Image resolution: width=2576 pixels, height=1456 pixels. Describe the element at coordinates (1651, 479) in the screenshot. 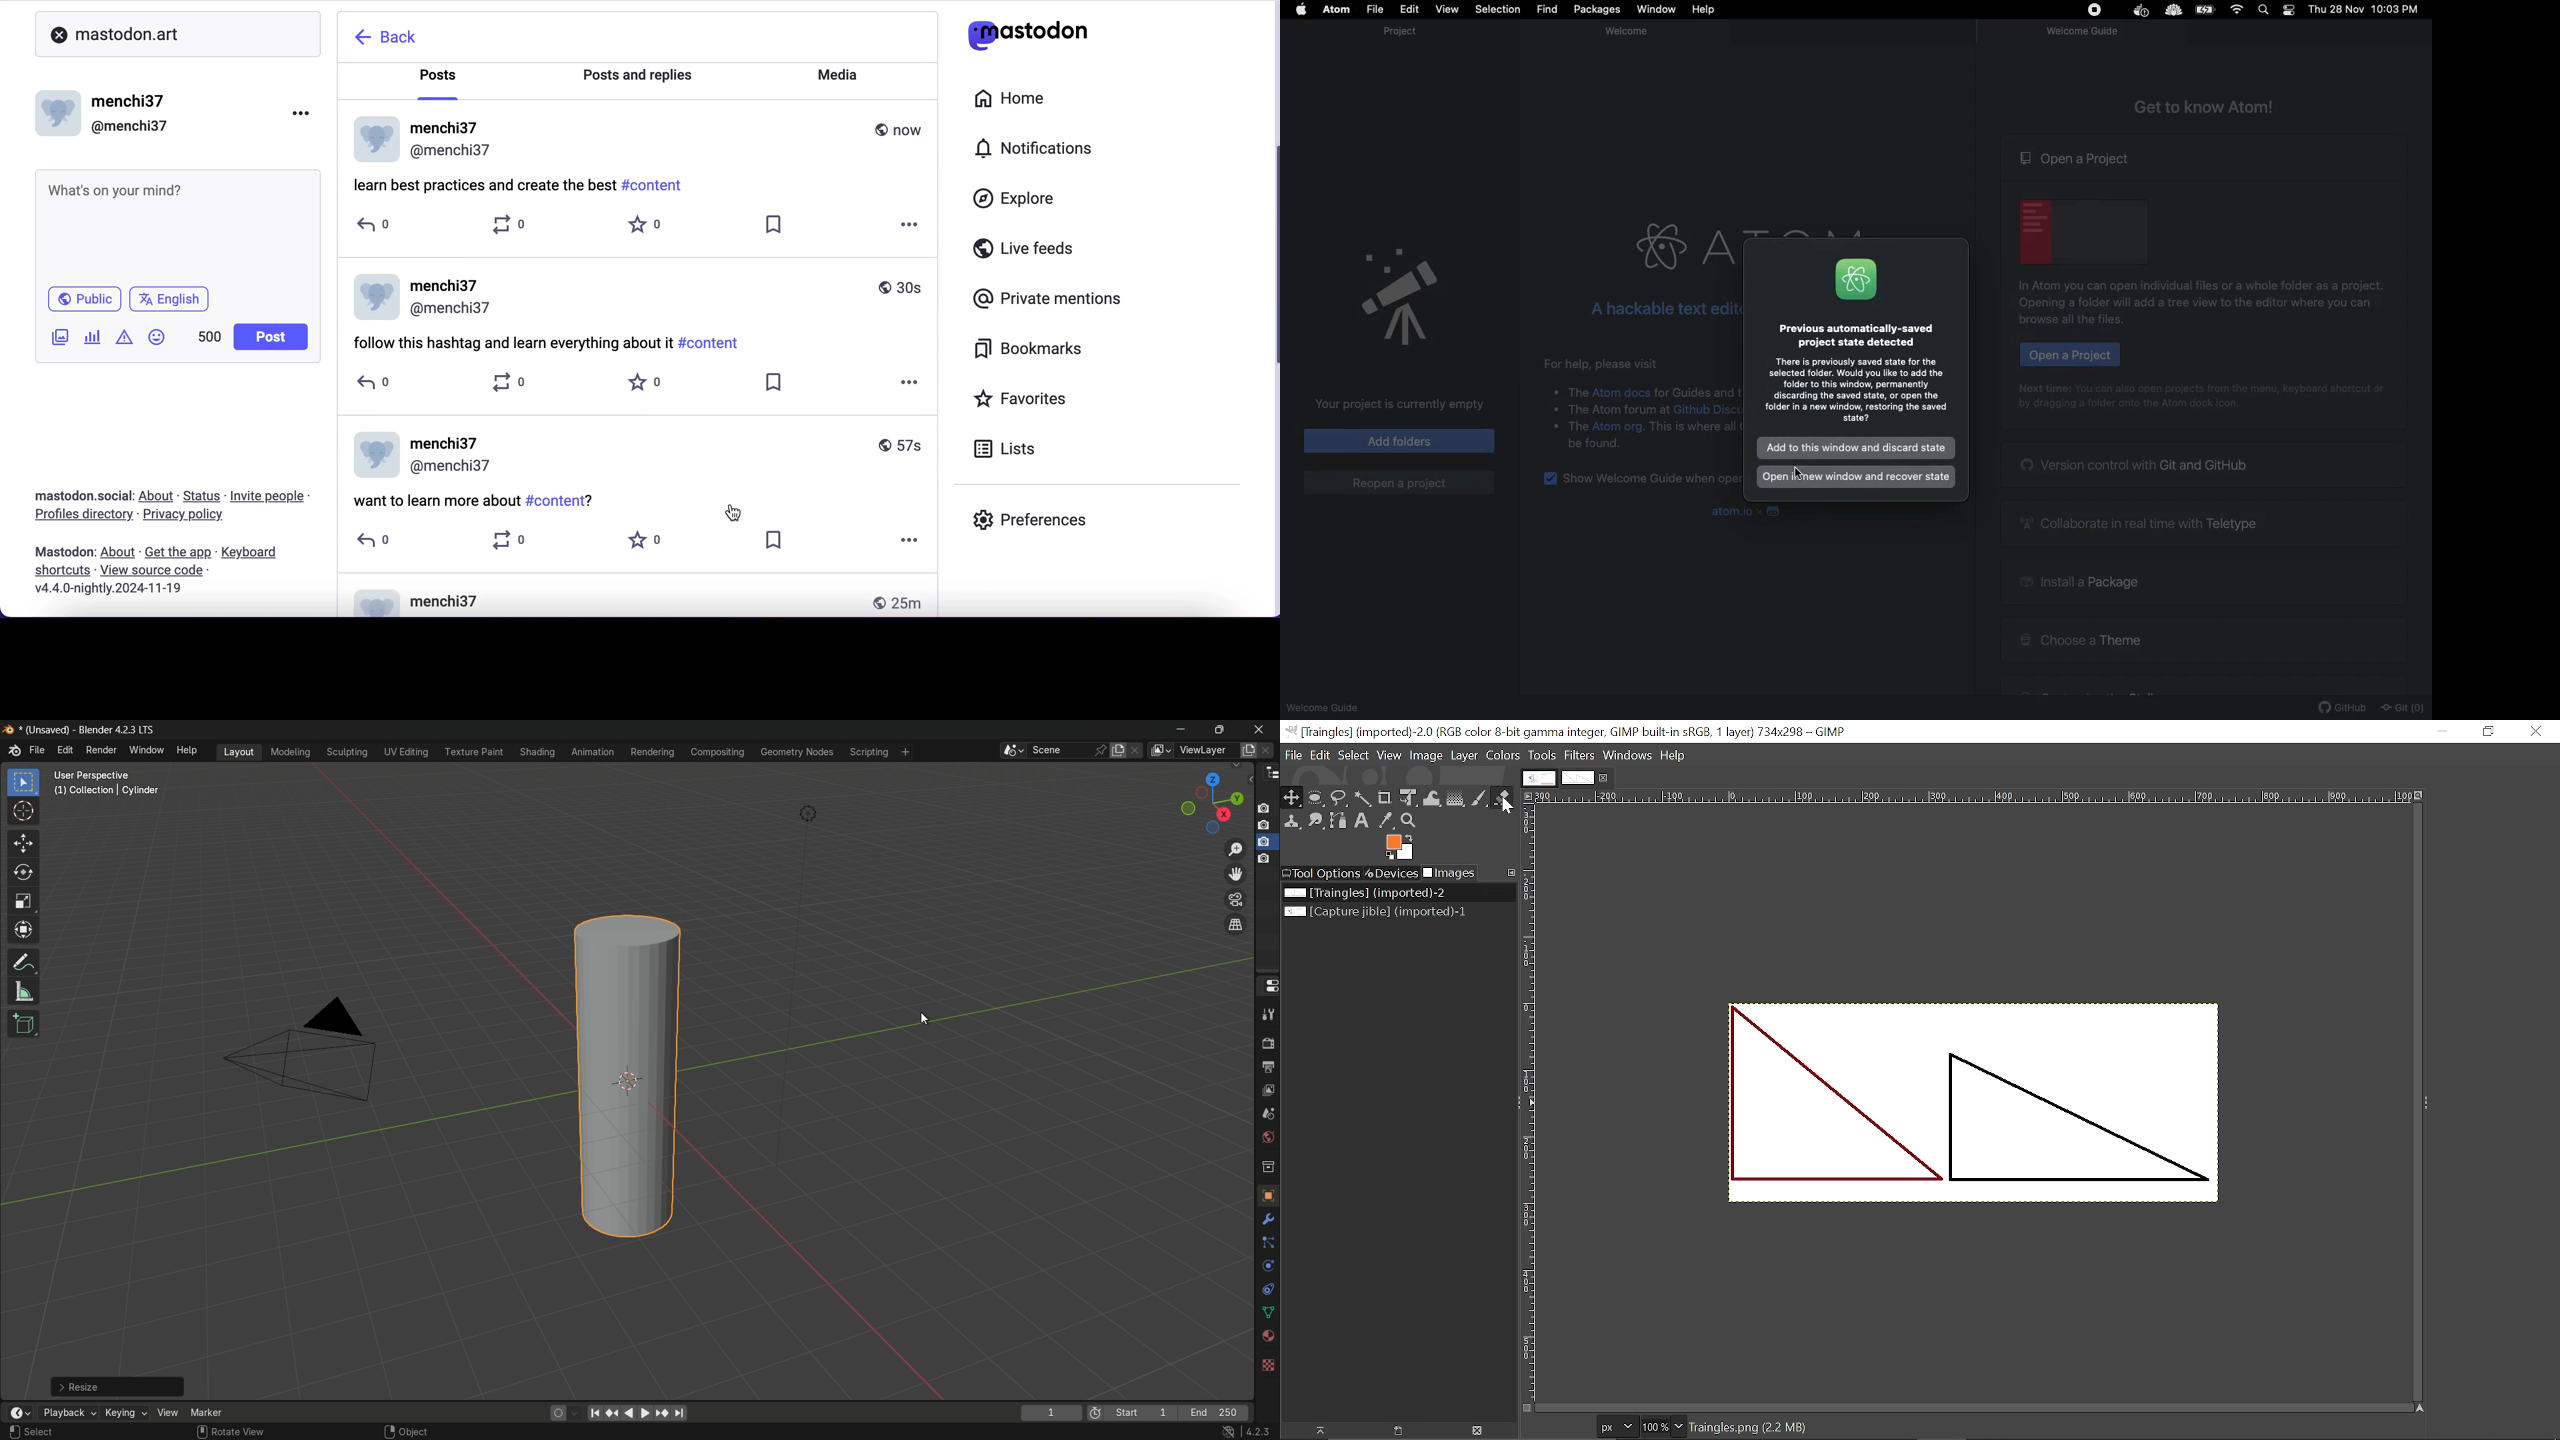

I see `Show welcome guide when opening Atom` at that location.